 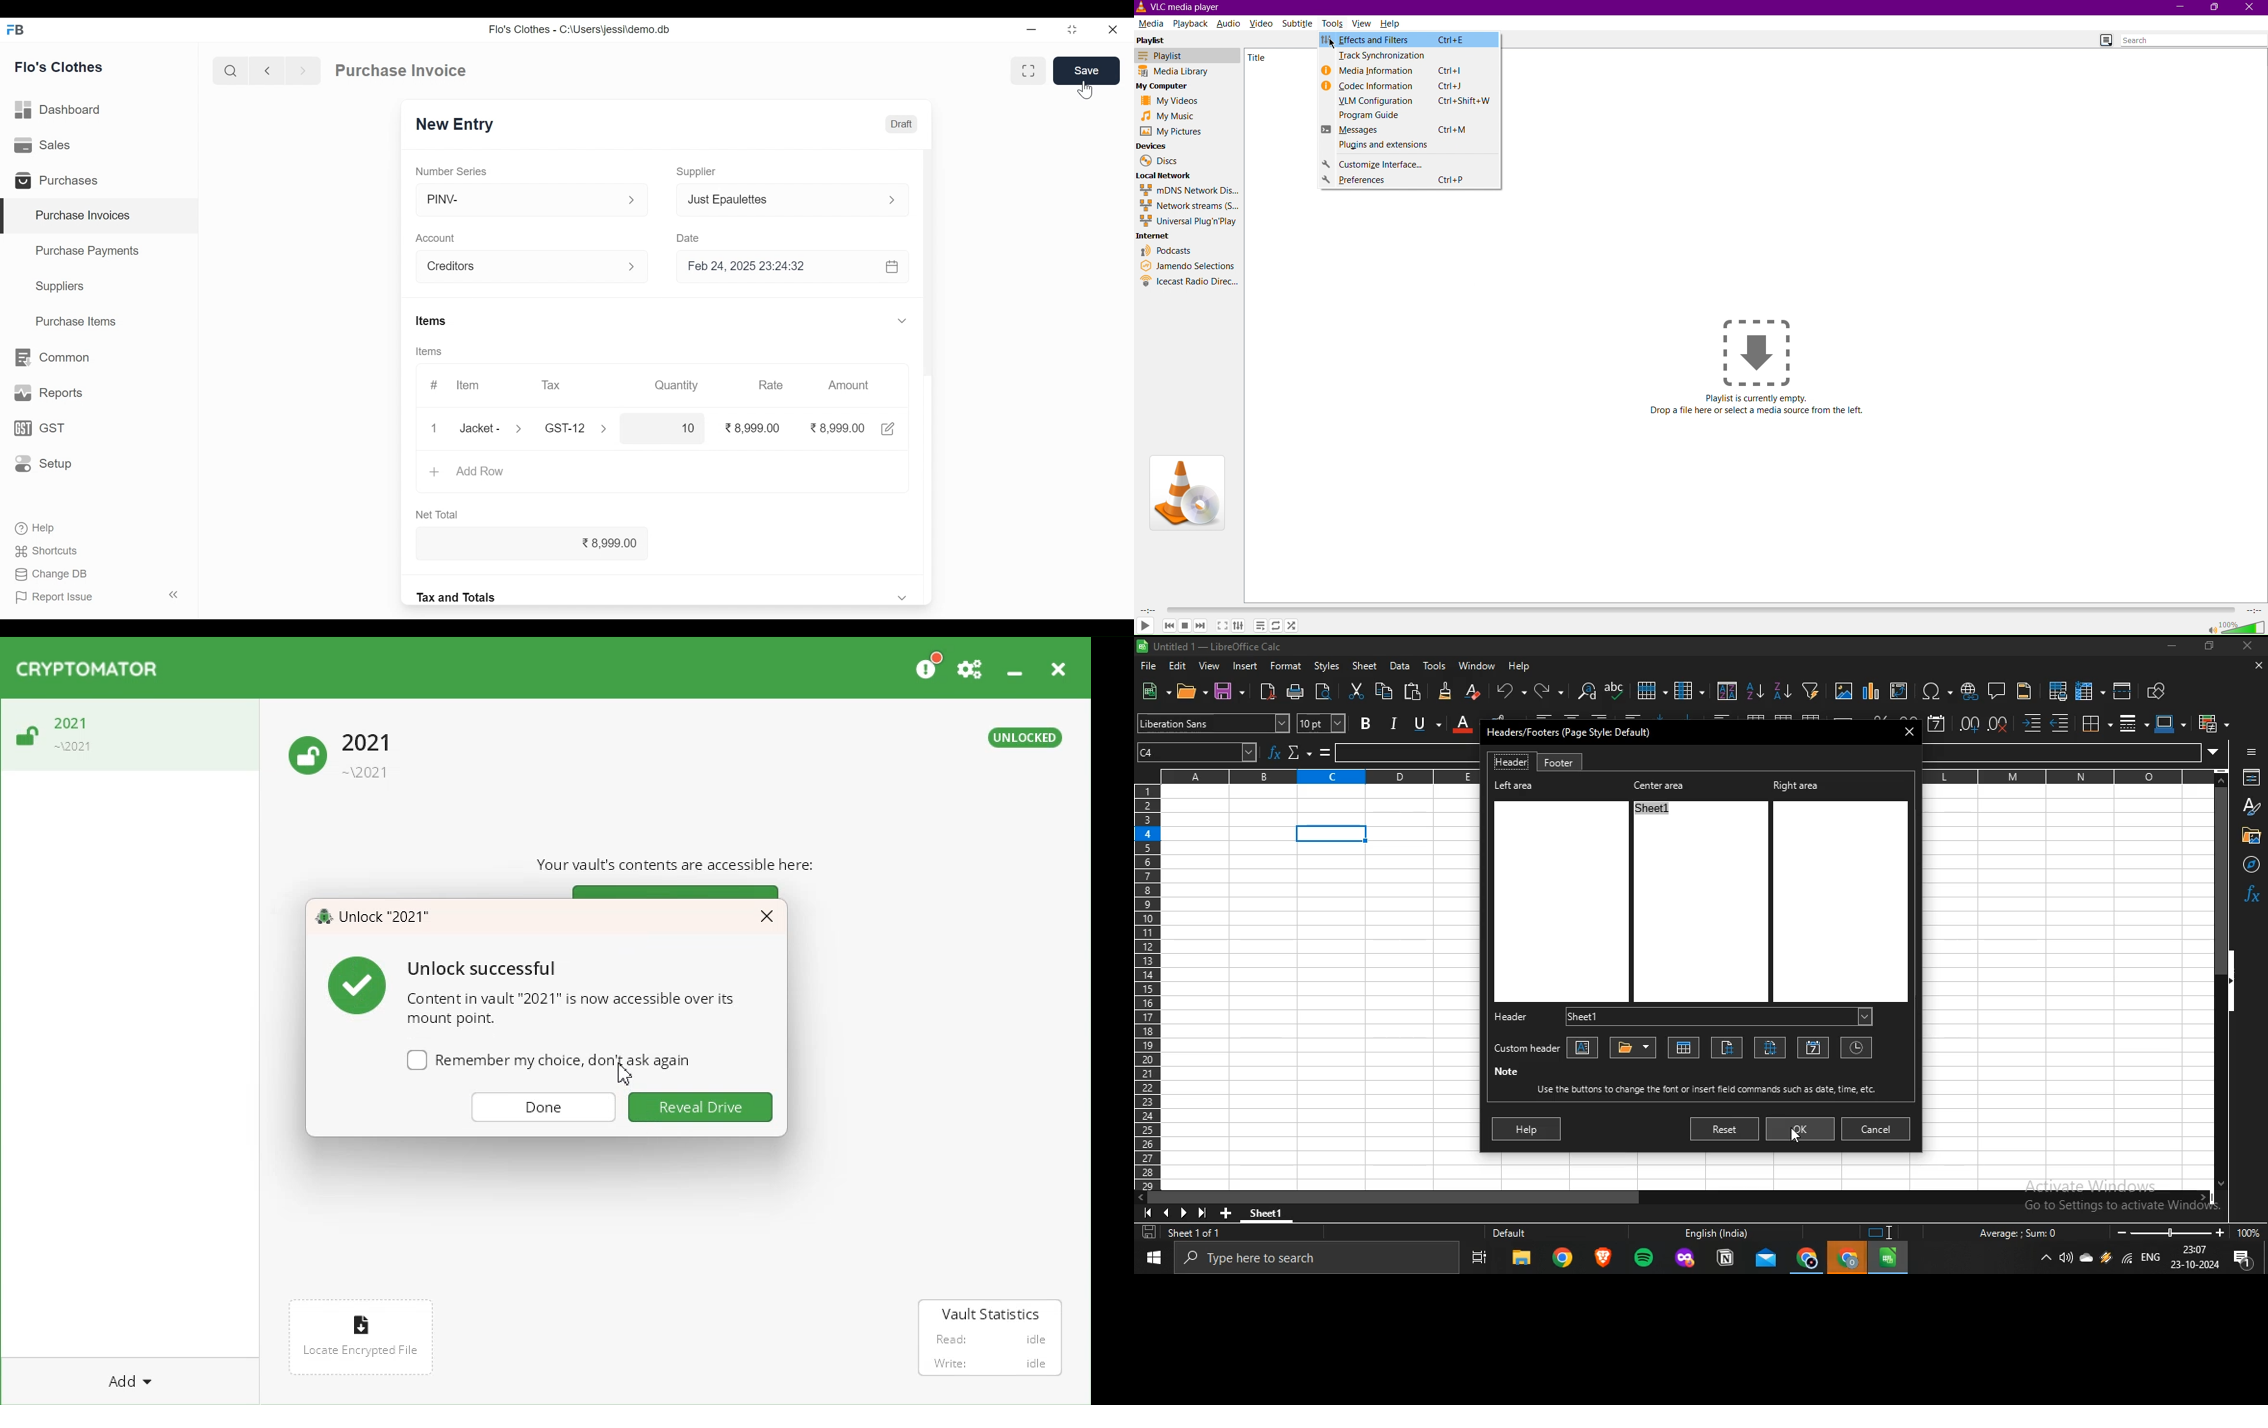 What do you see at coordinates (1151, 24) in the screenshot?
I see `Media` at bounding box center [1151, 24].